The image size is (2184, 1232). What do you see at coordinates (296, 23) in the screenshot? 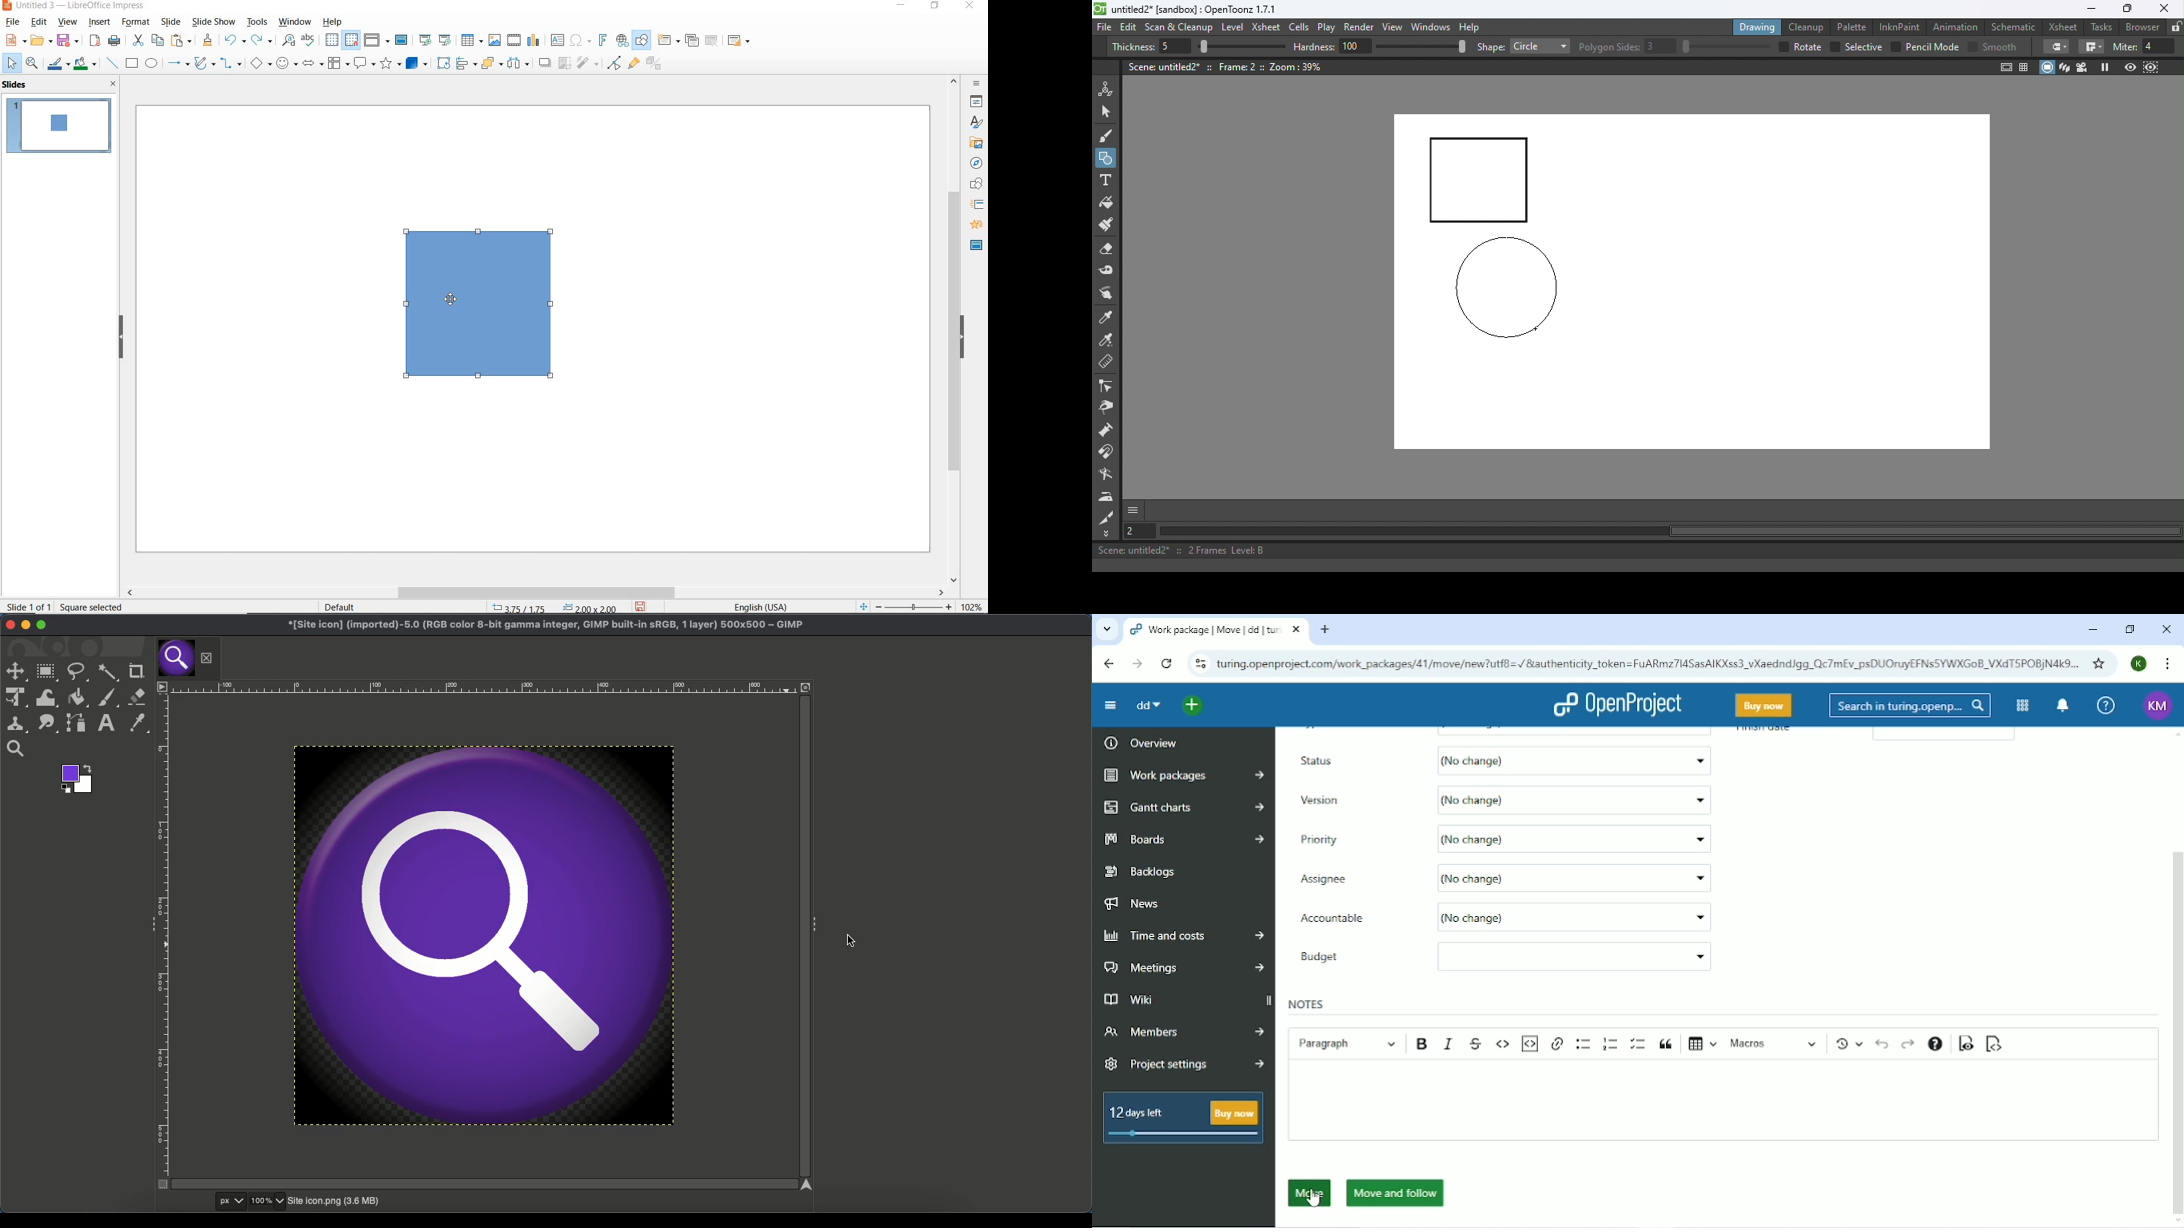
I see `window` at bounding box center [296, 23].